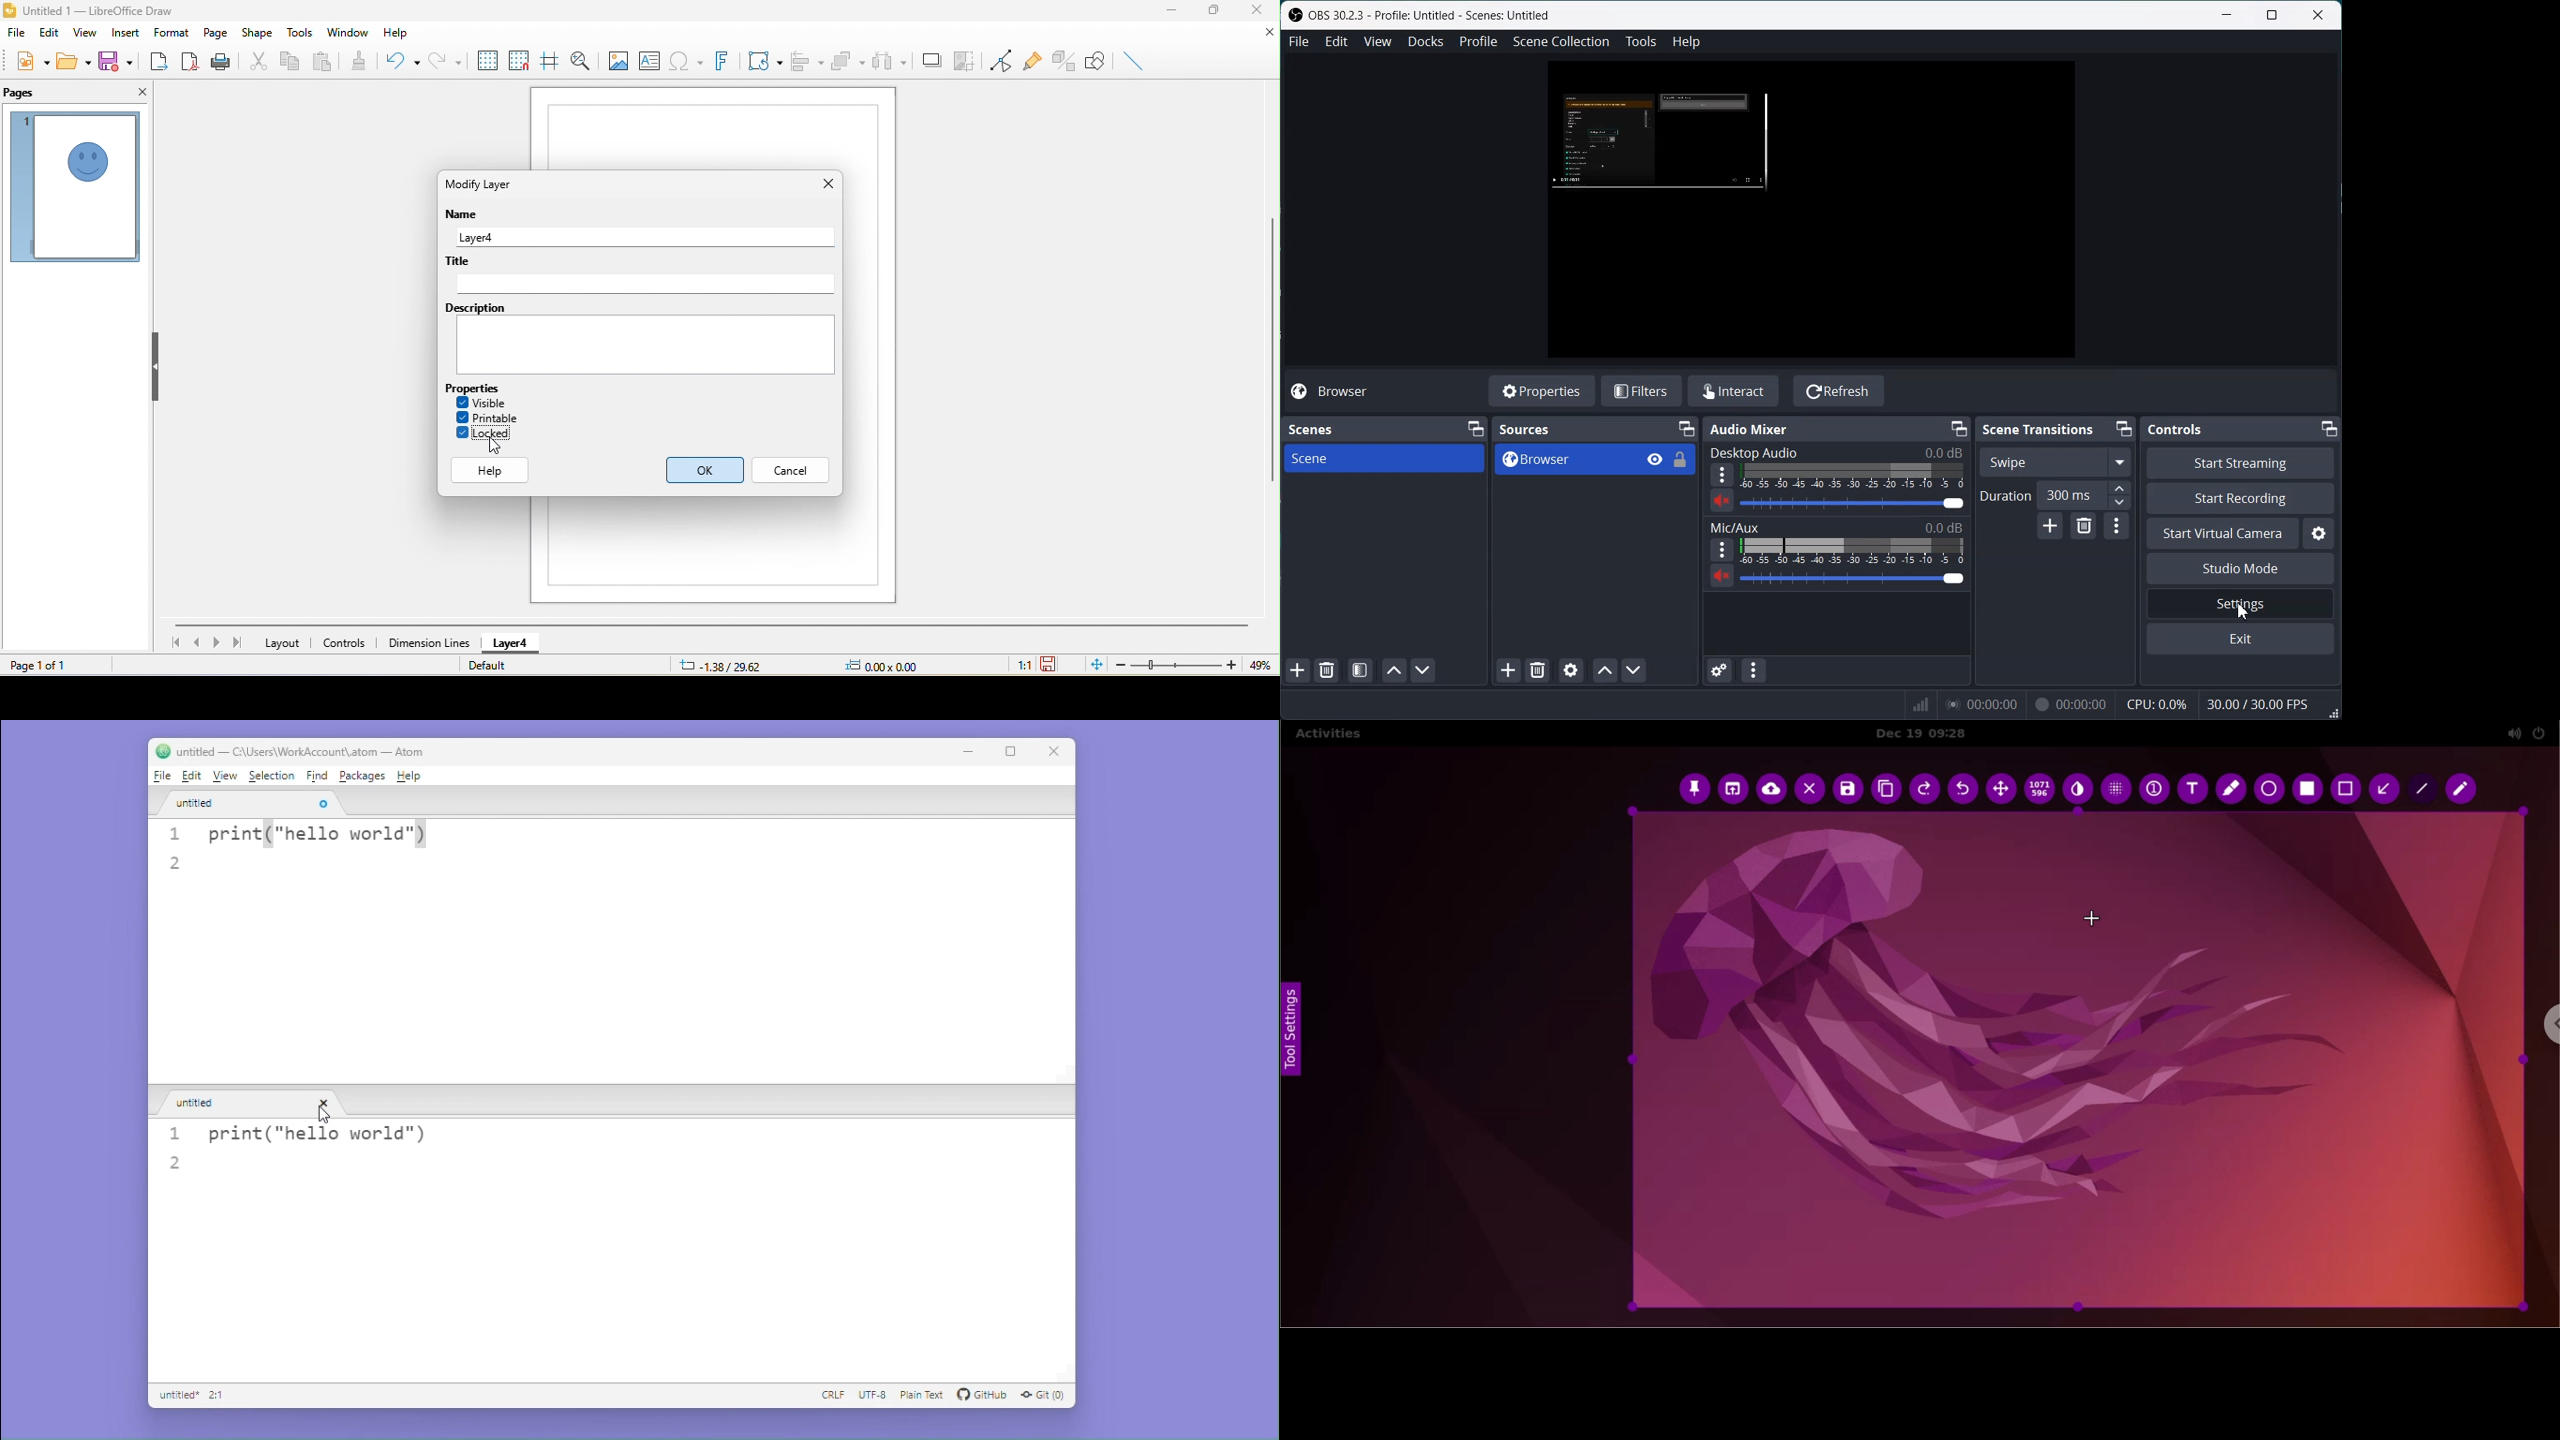 The height and width of the screenshot is (1456, 2576). Describe the element at coordinates (1750, 429) in the screenshot. I see `Audio Mixer` at that location.